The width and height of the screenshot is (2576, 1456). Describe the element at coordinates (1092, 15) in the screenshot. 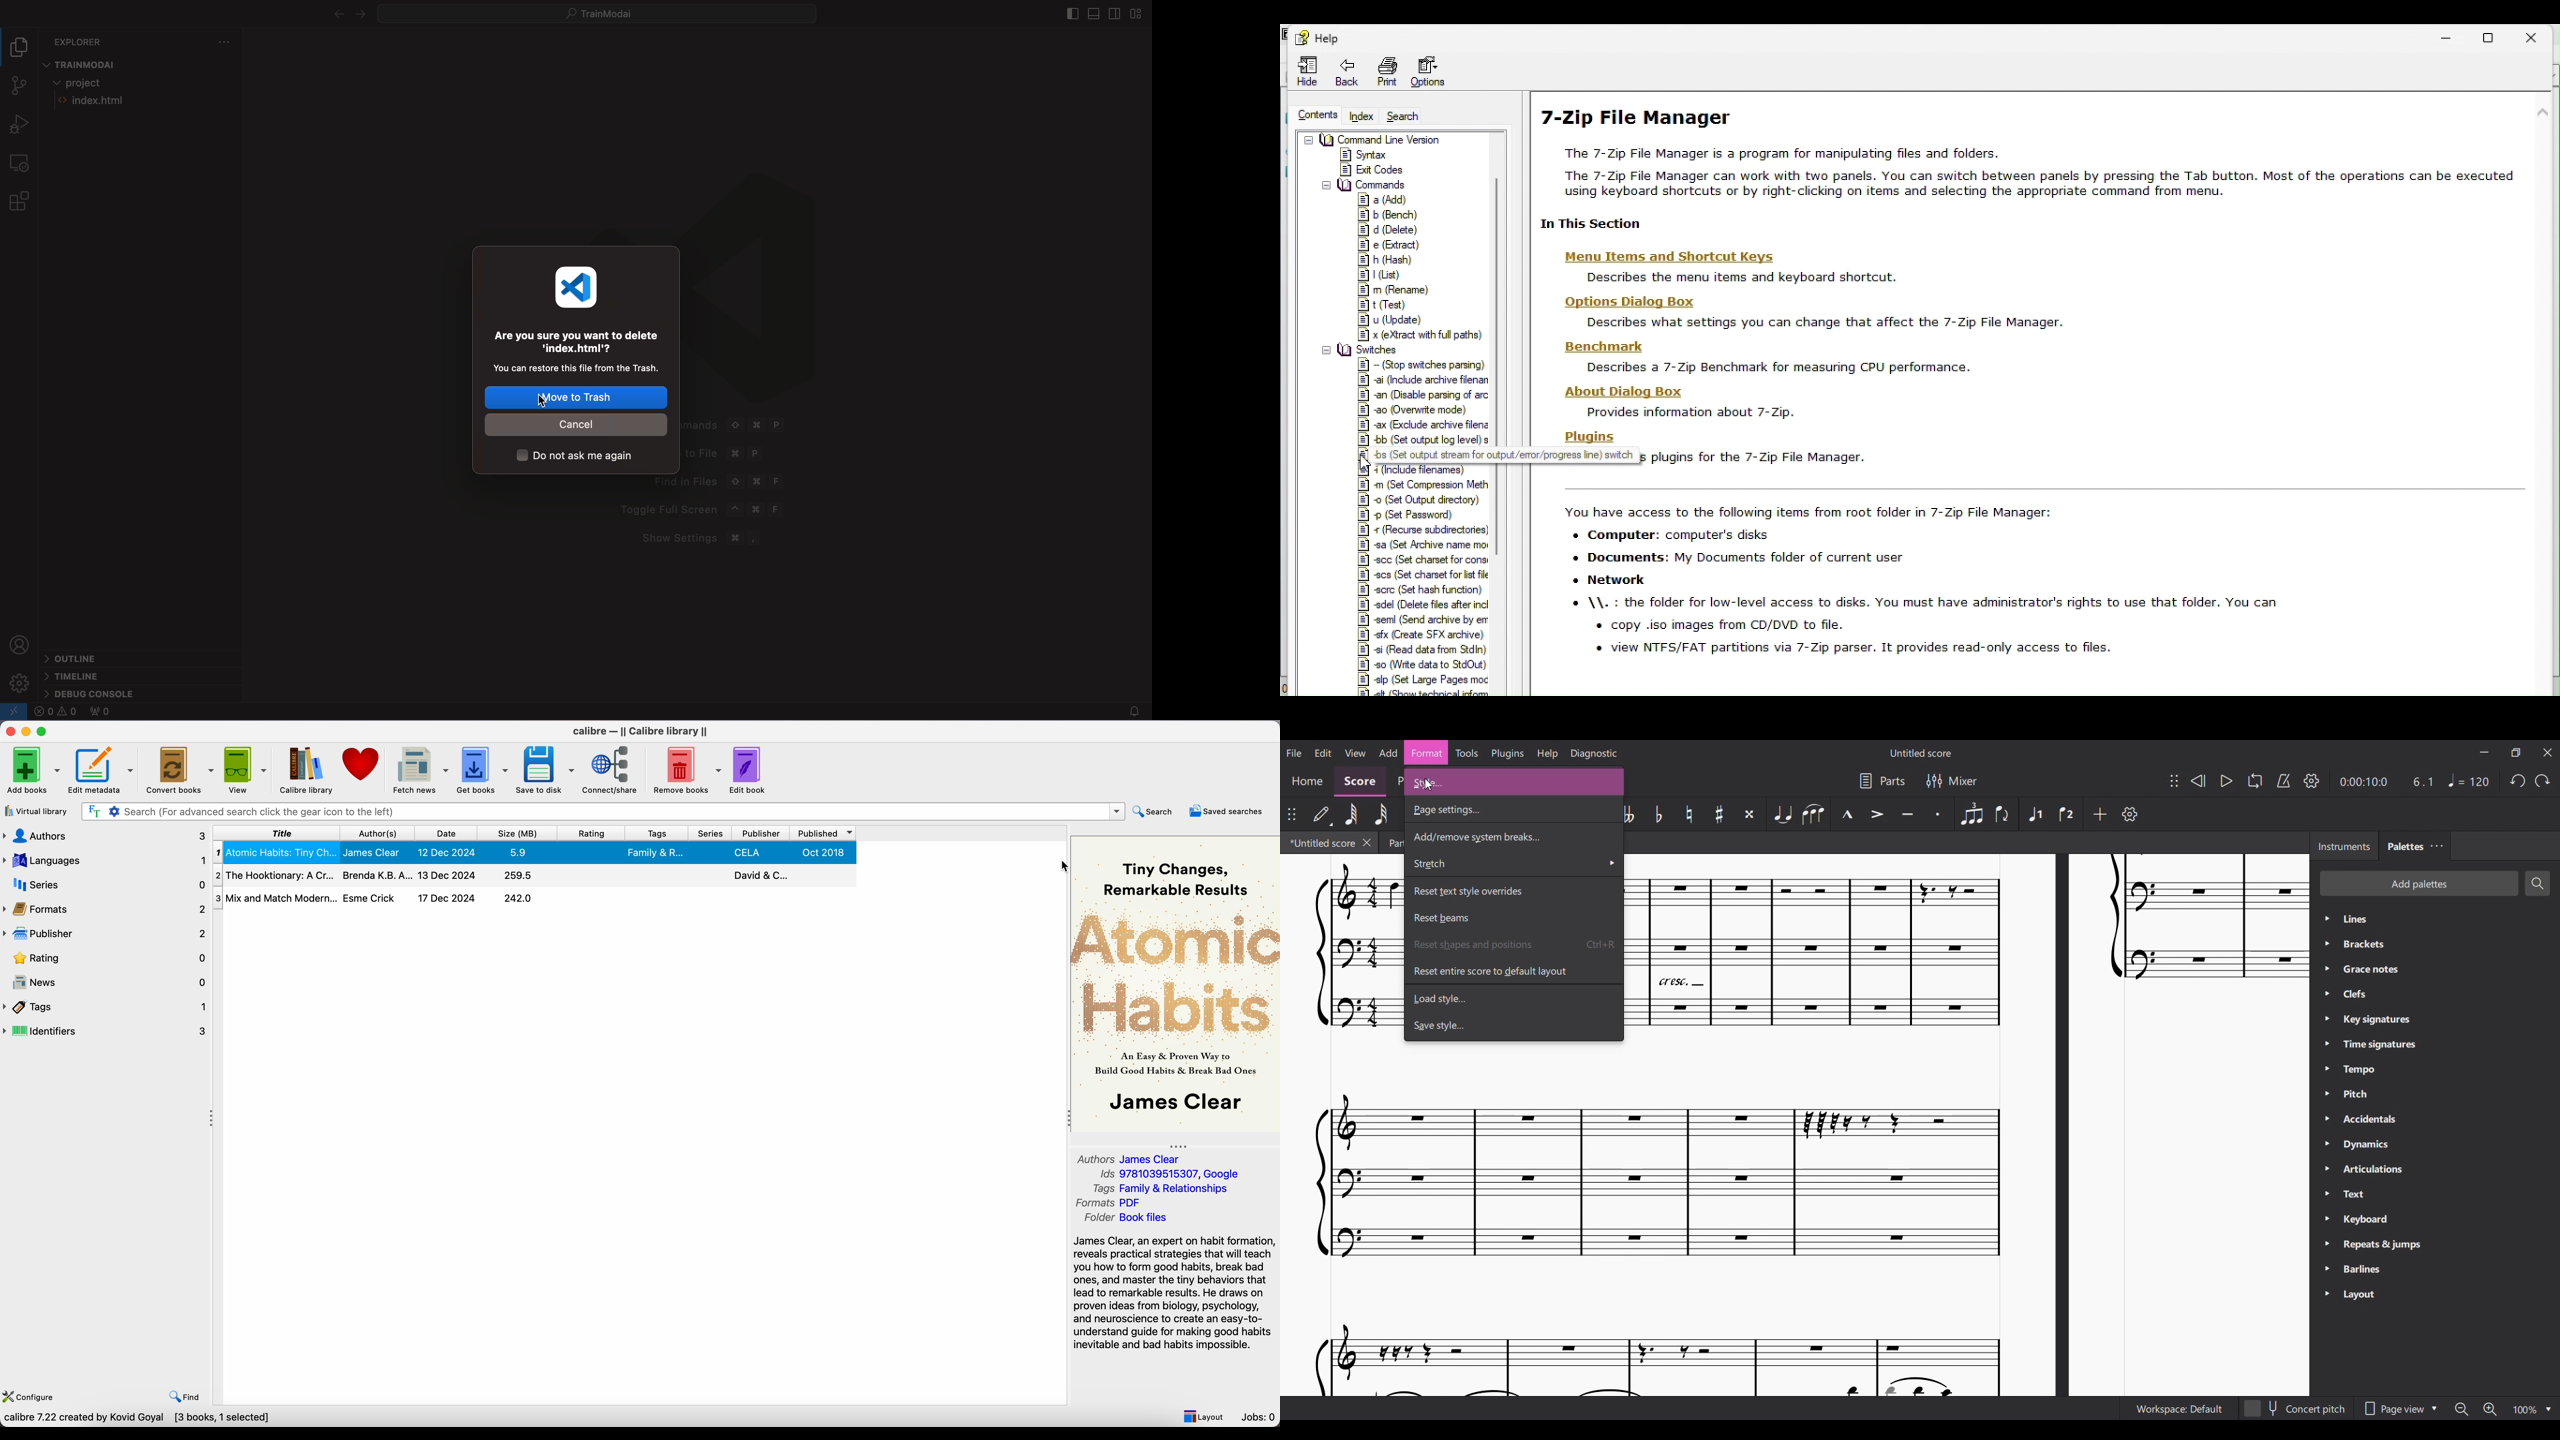

I see `toggle primary bar` at that location.